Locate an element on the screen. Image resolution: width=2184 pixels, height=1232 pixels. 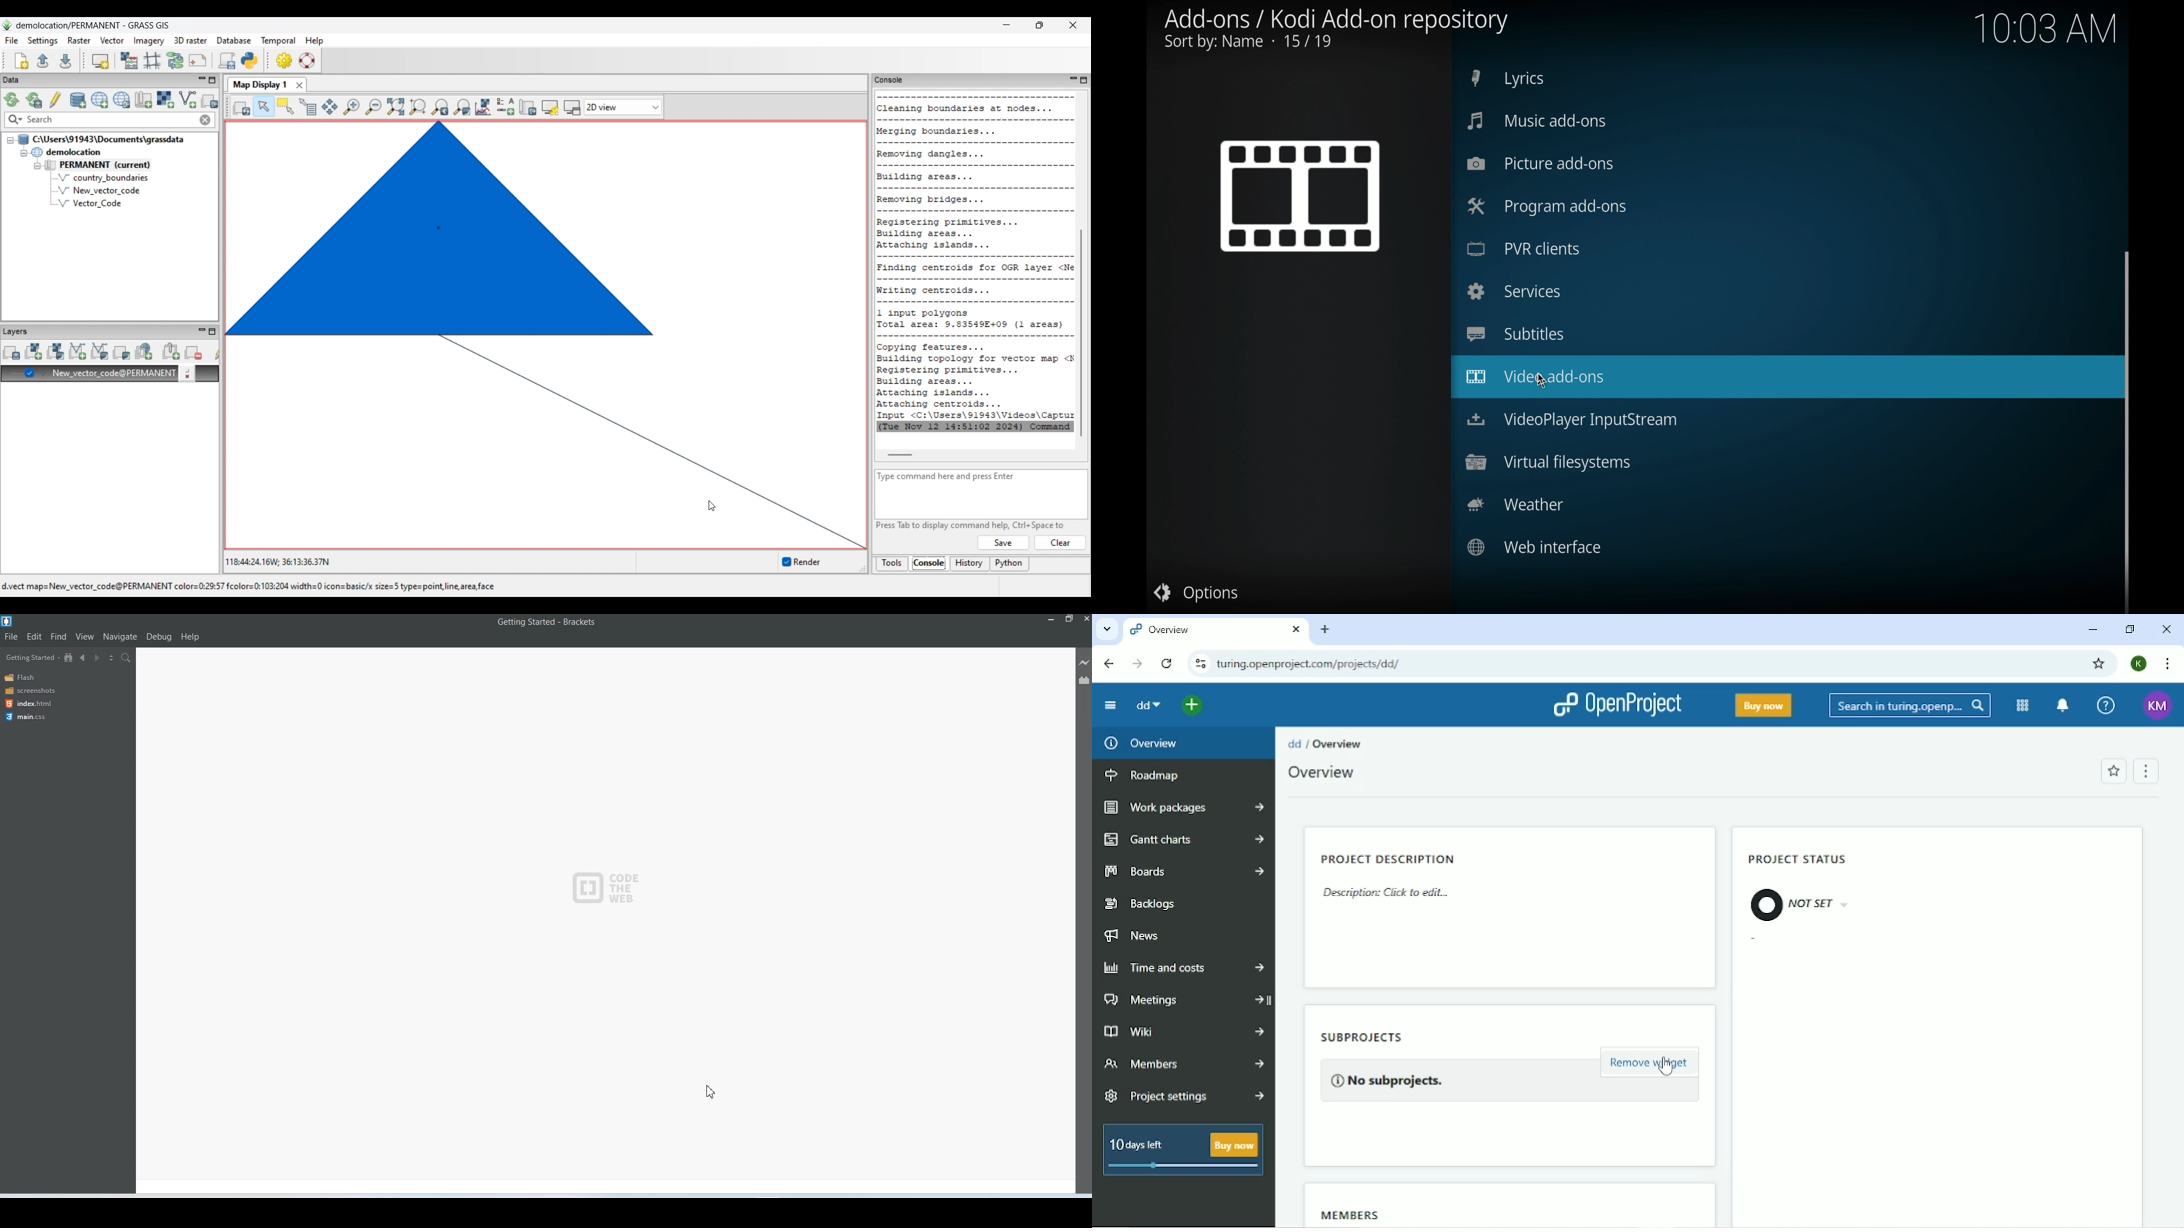
web interface is located at coordinates (1536, 547).